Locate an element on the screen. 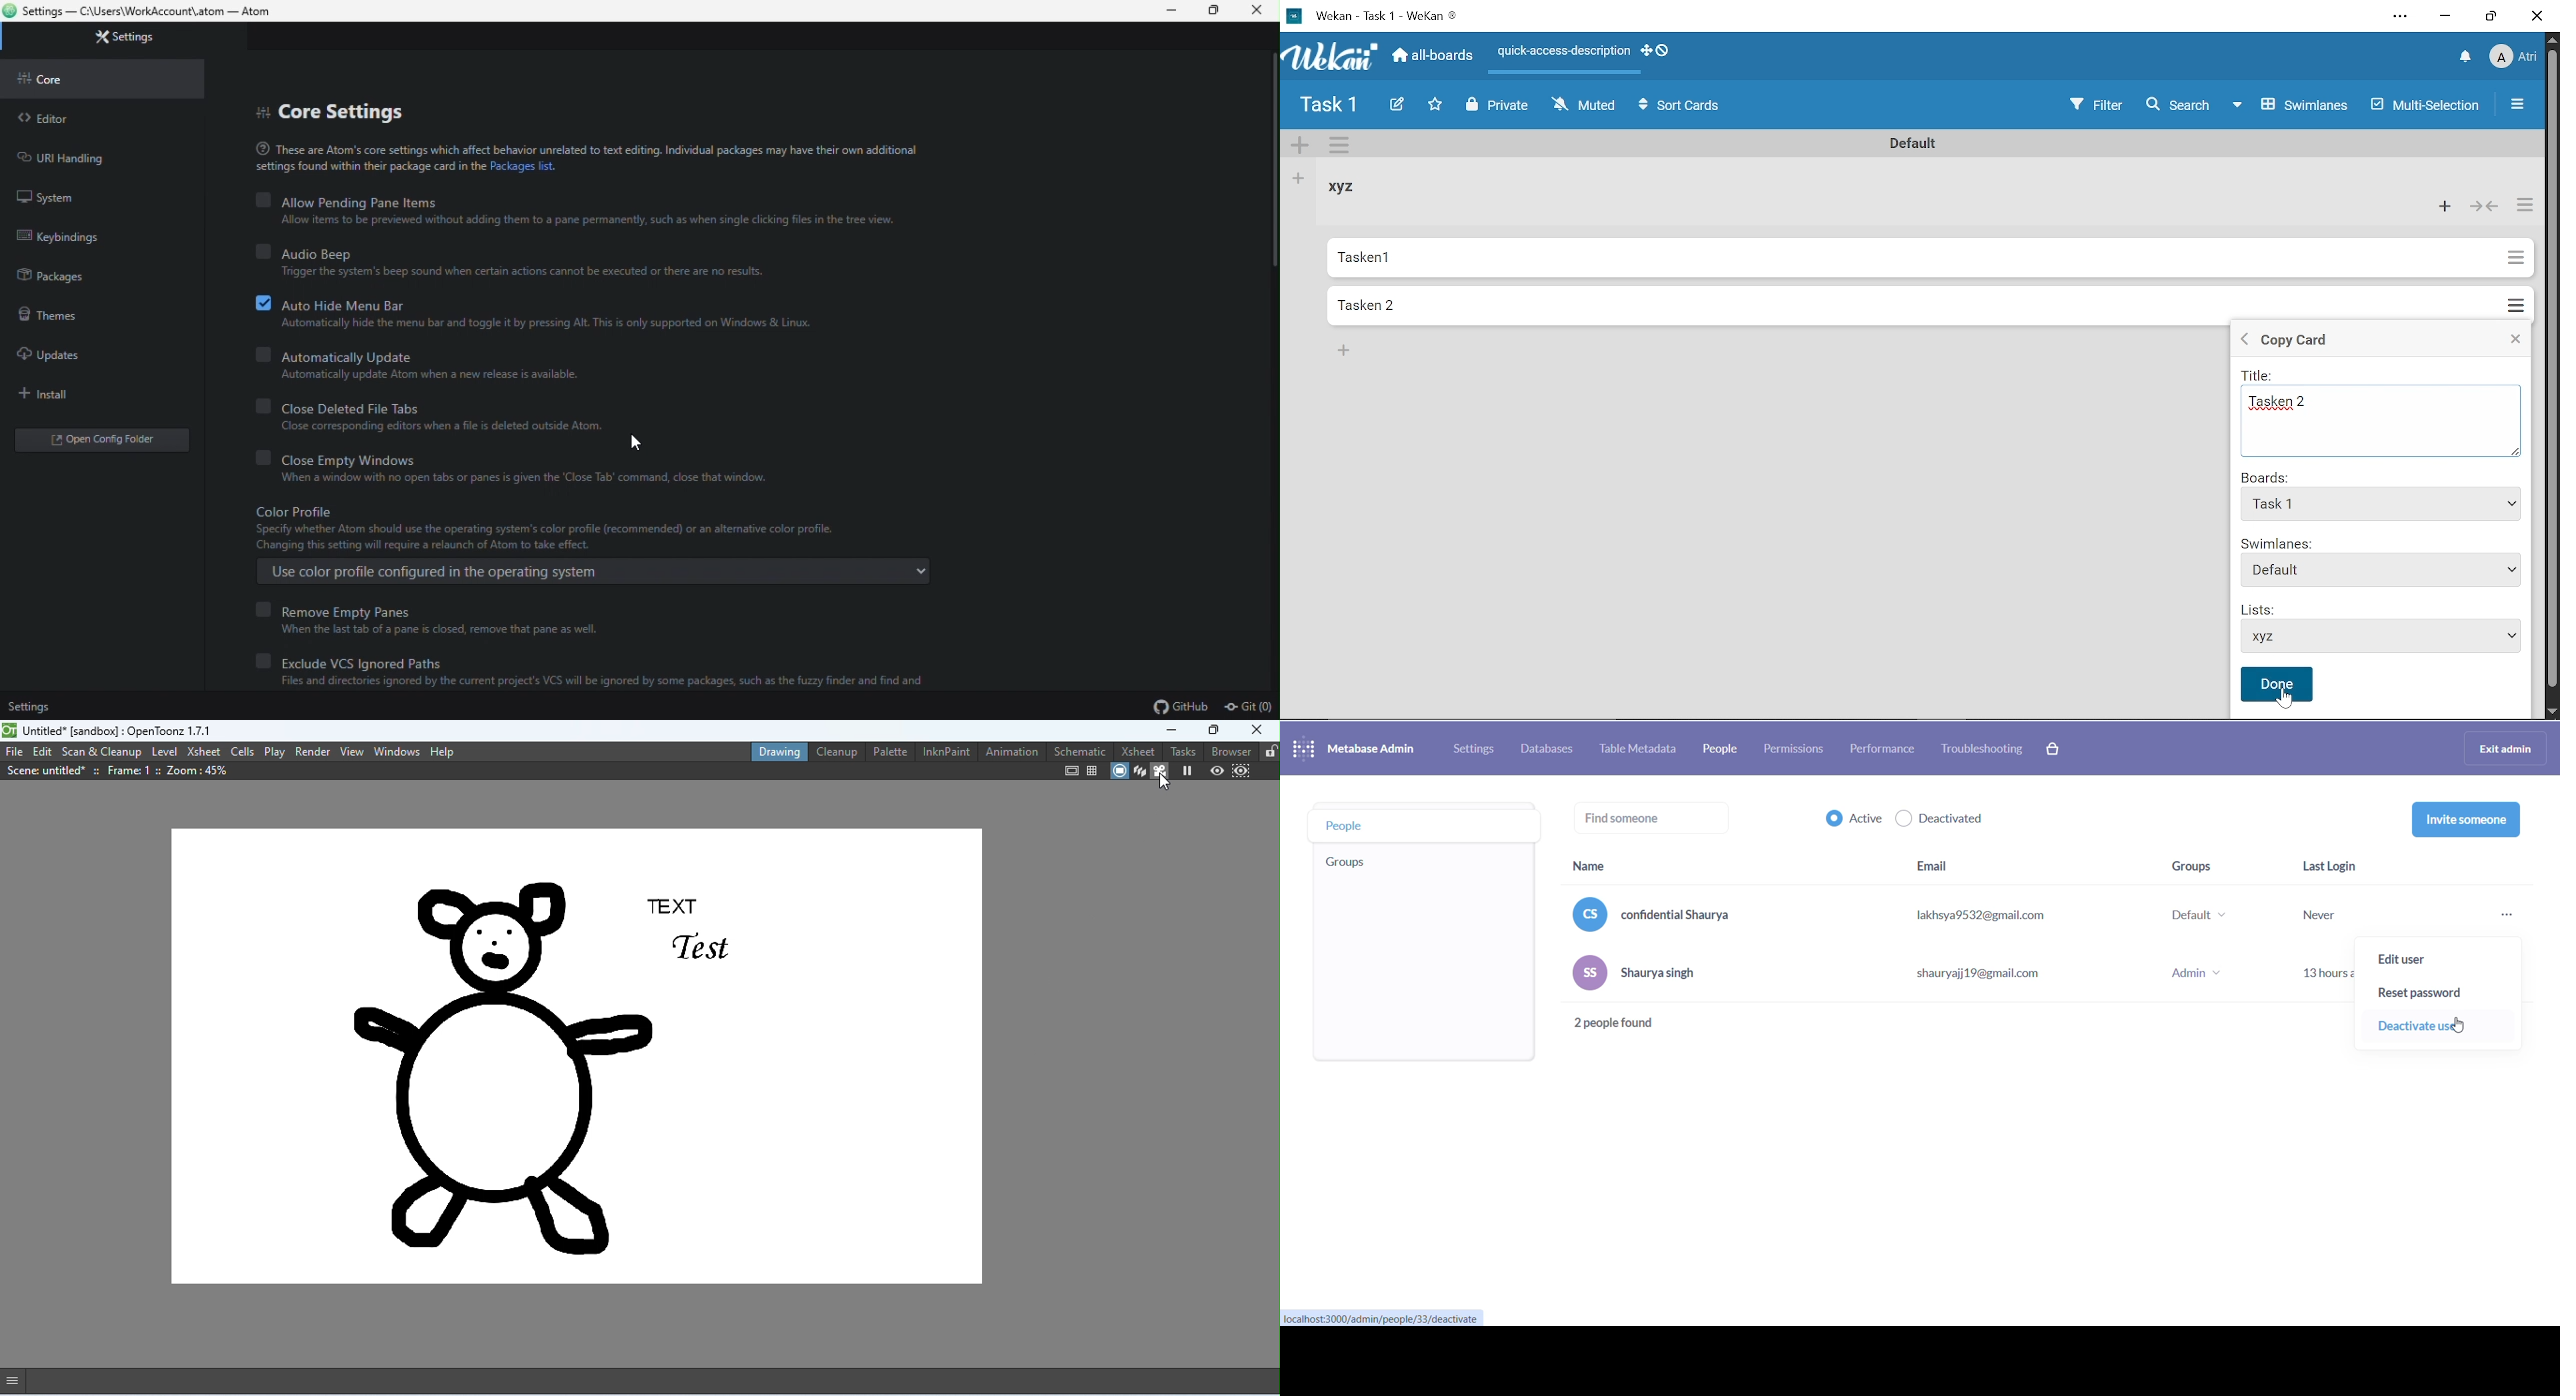 The image size is (2576, 1400). Current window is located at coordinates (1382, 16).